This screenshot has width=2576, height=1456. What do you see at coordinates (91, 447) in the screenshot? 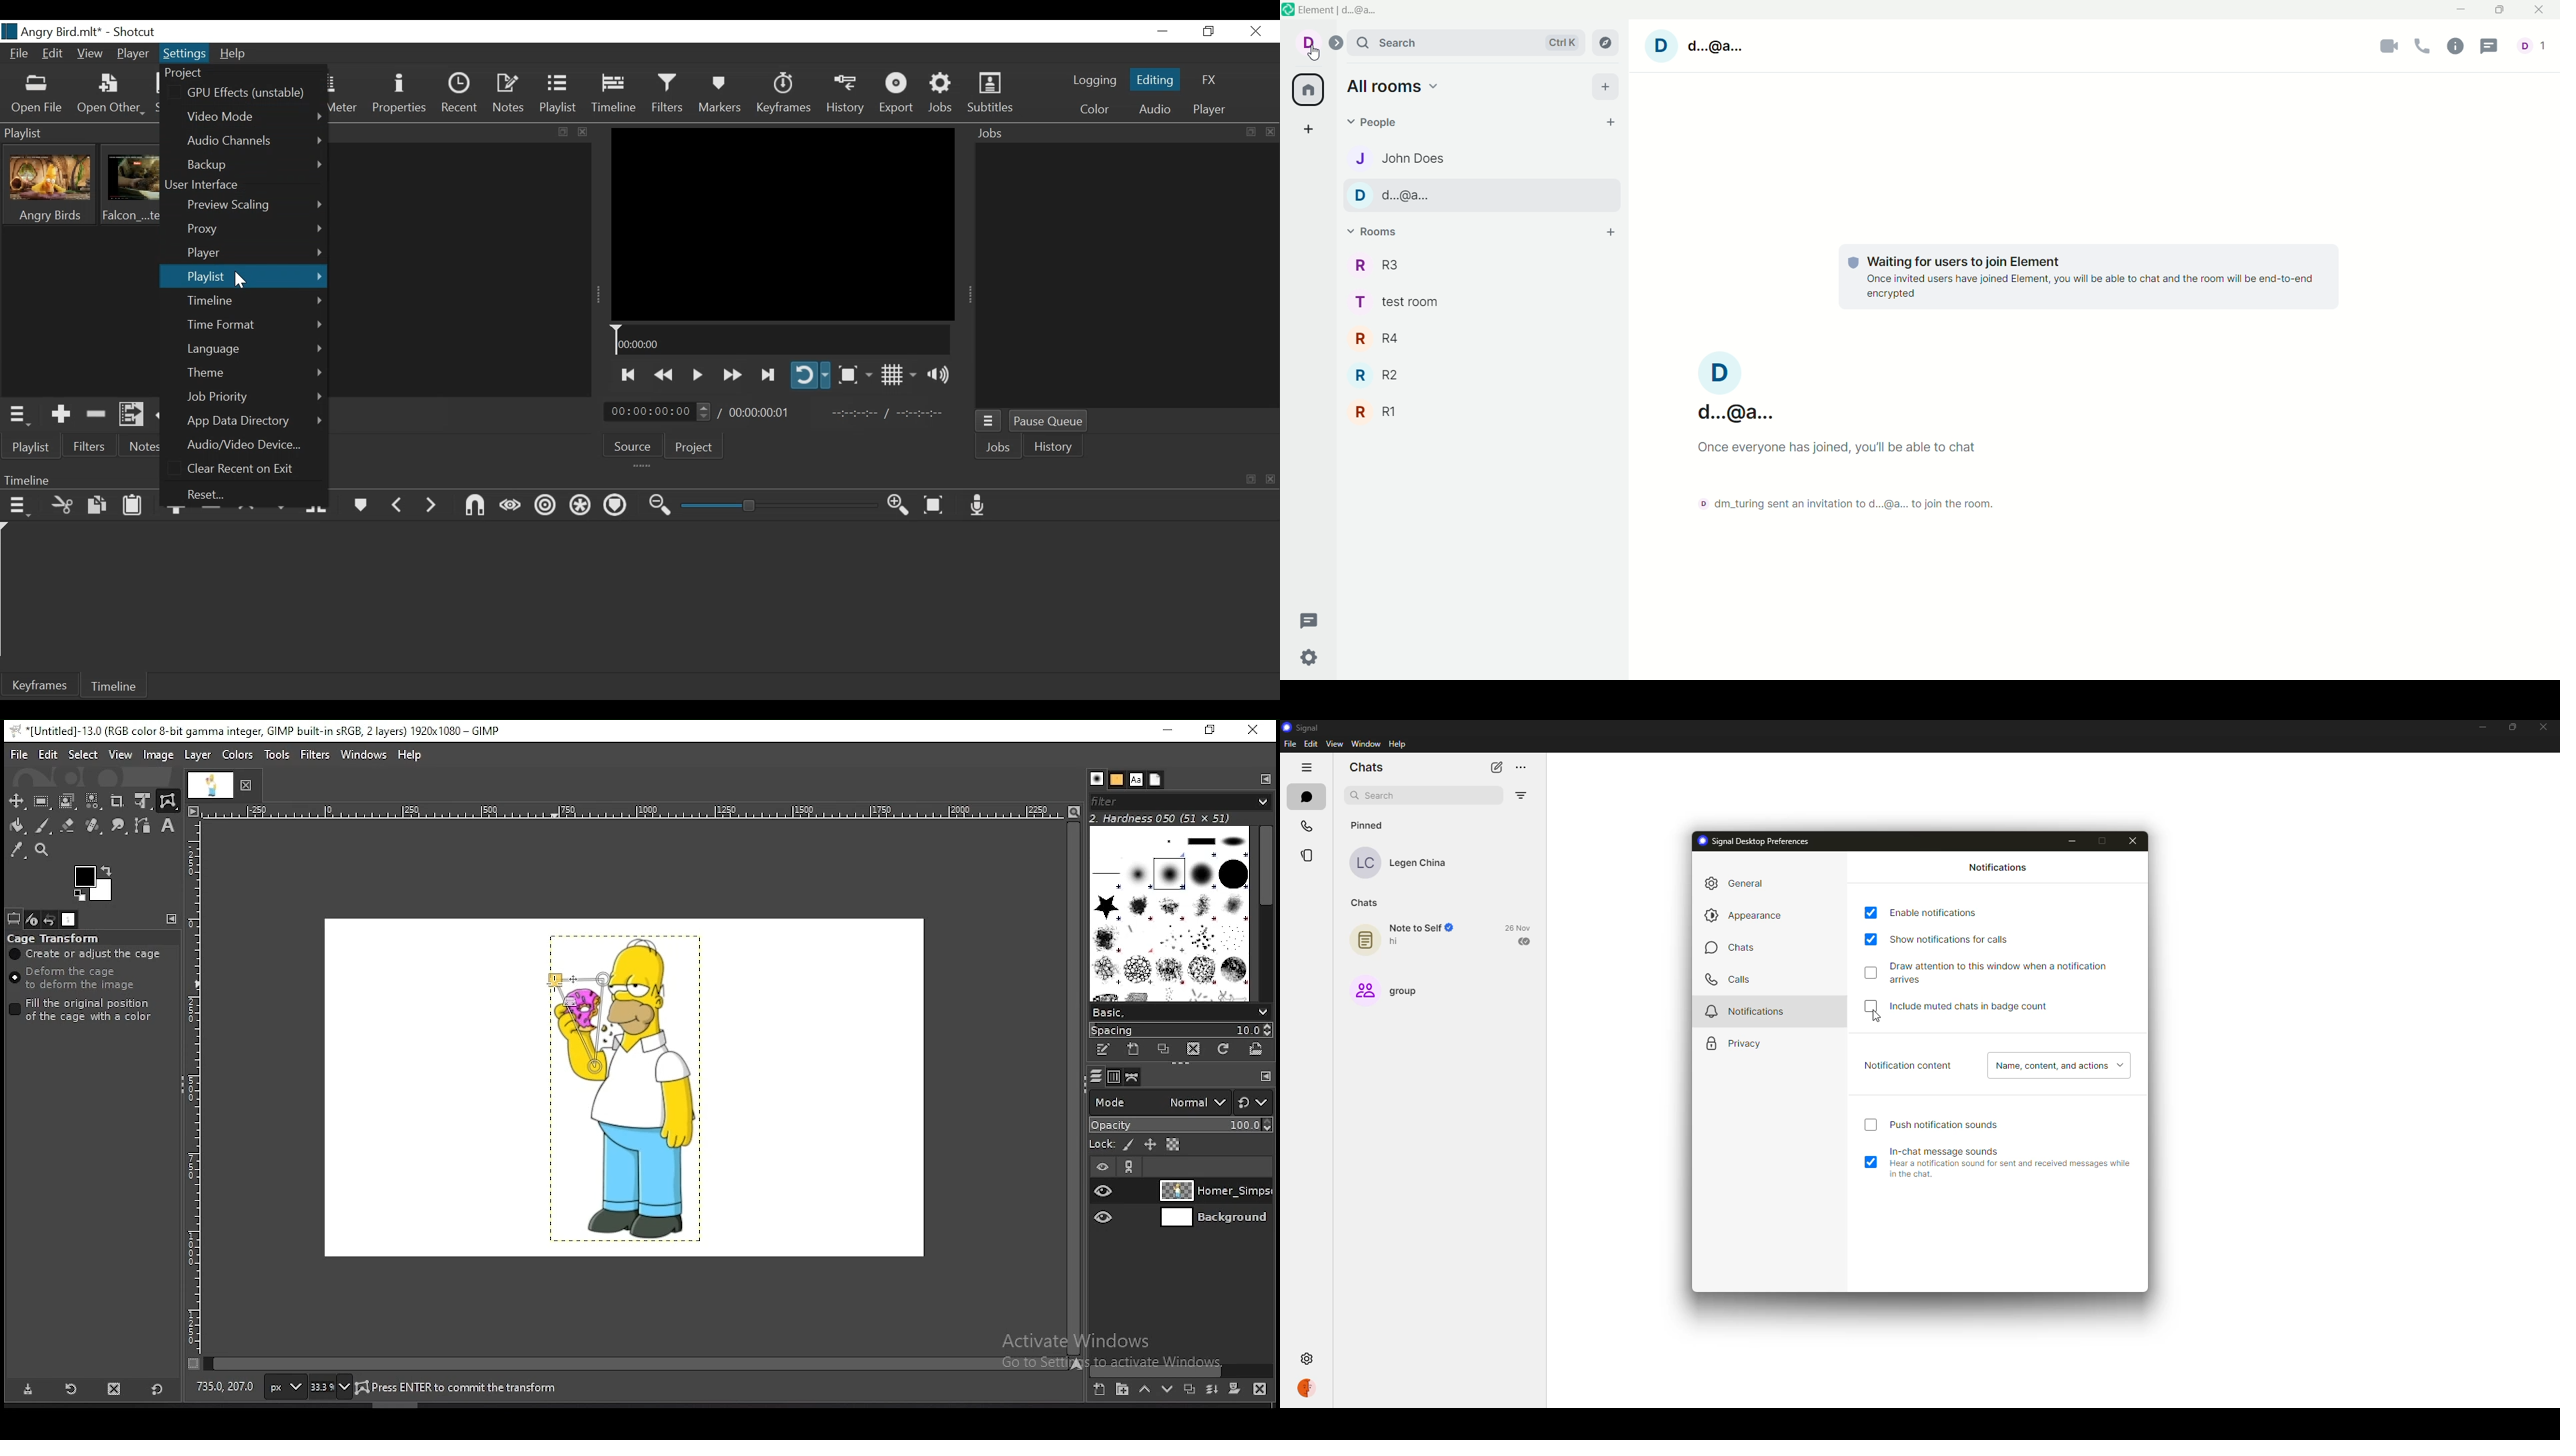
I see `Filters` at bounding box center [91, 447].